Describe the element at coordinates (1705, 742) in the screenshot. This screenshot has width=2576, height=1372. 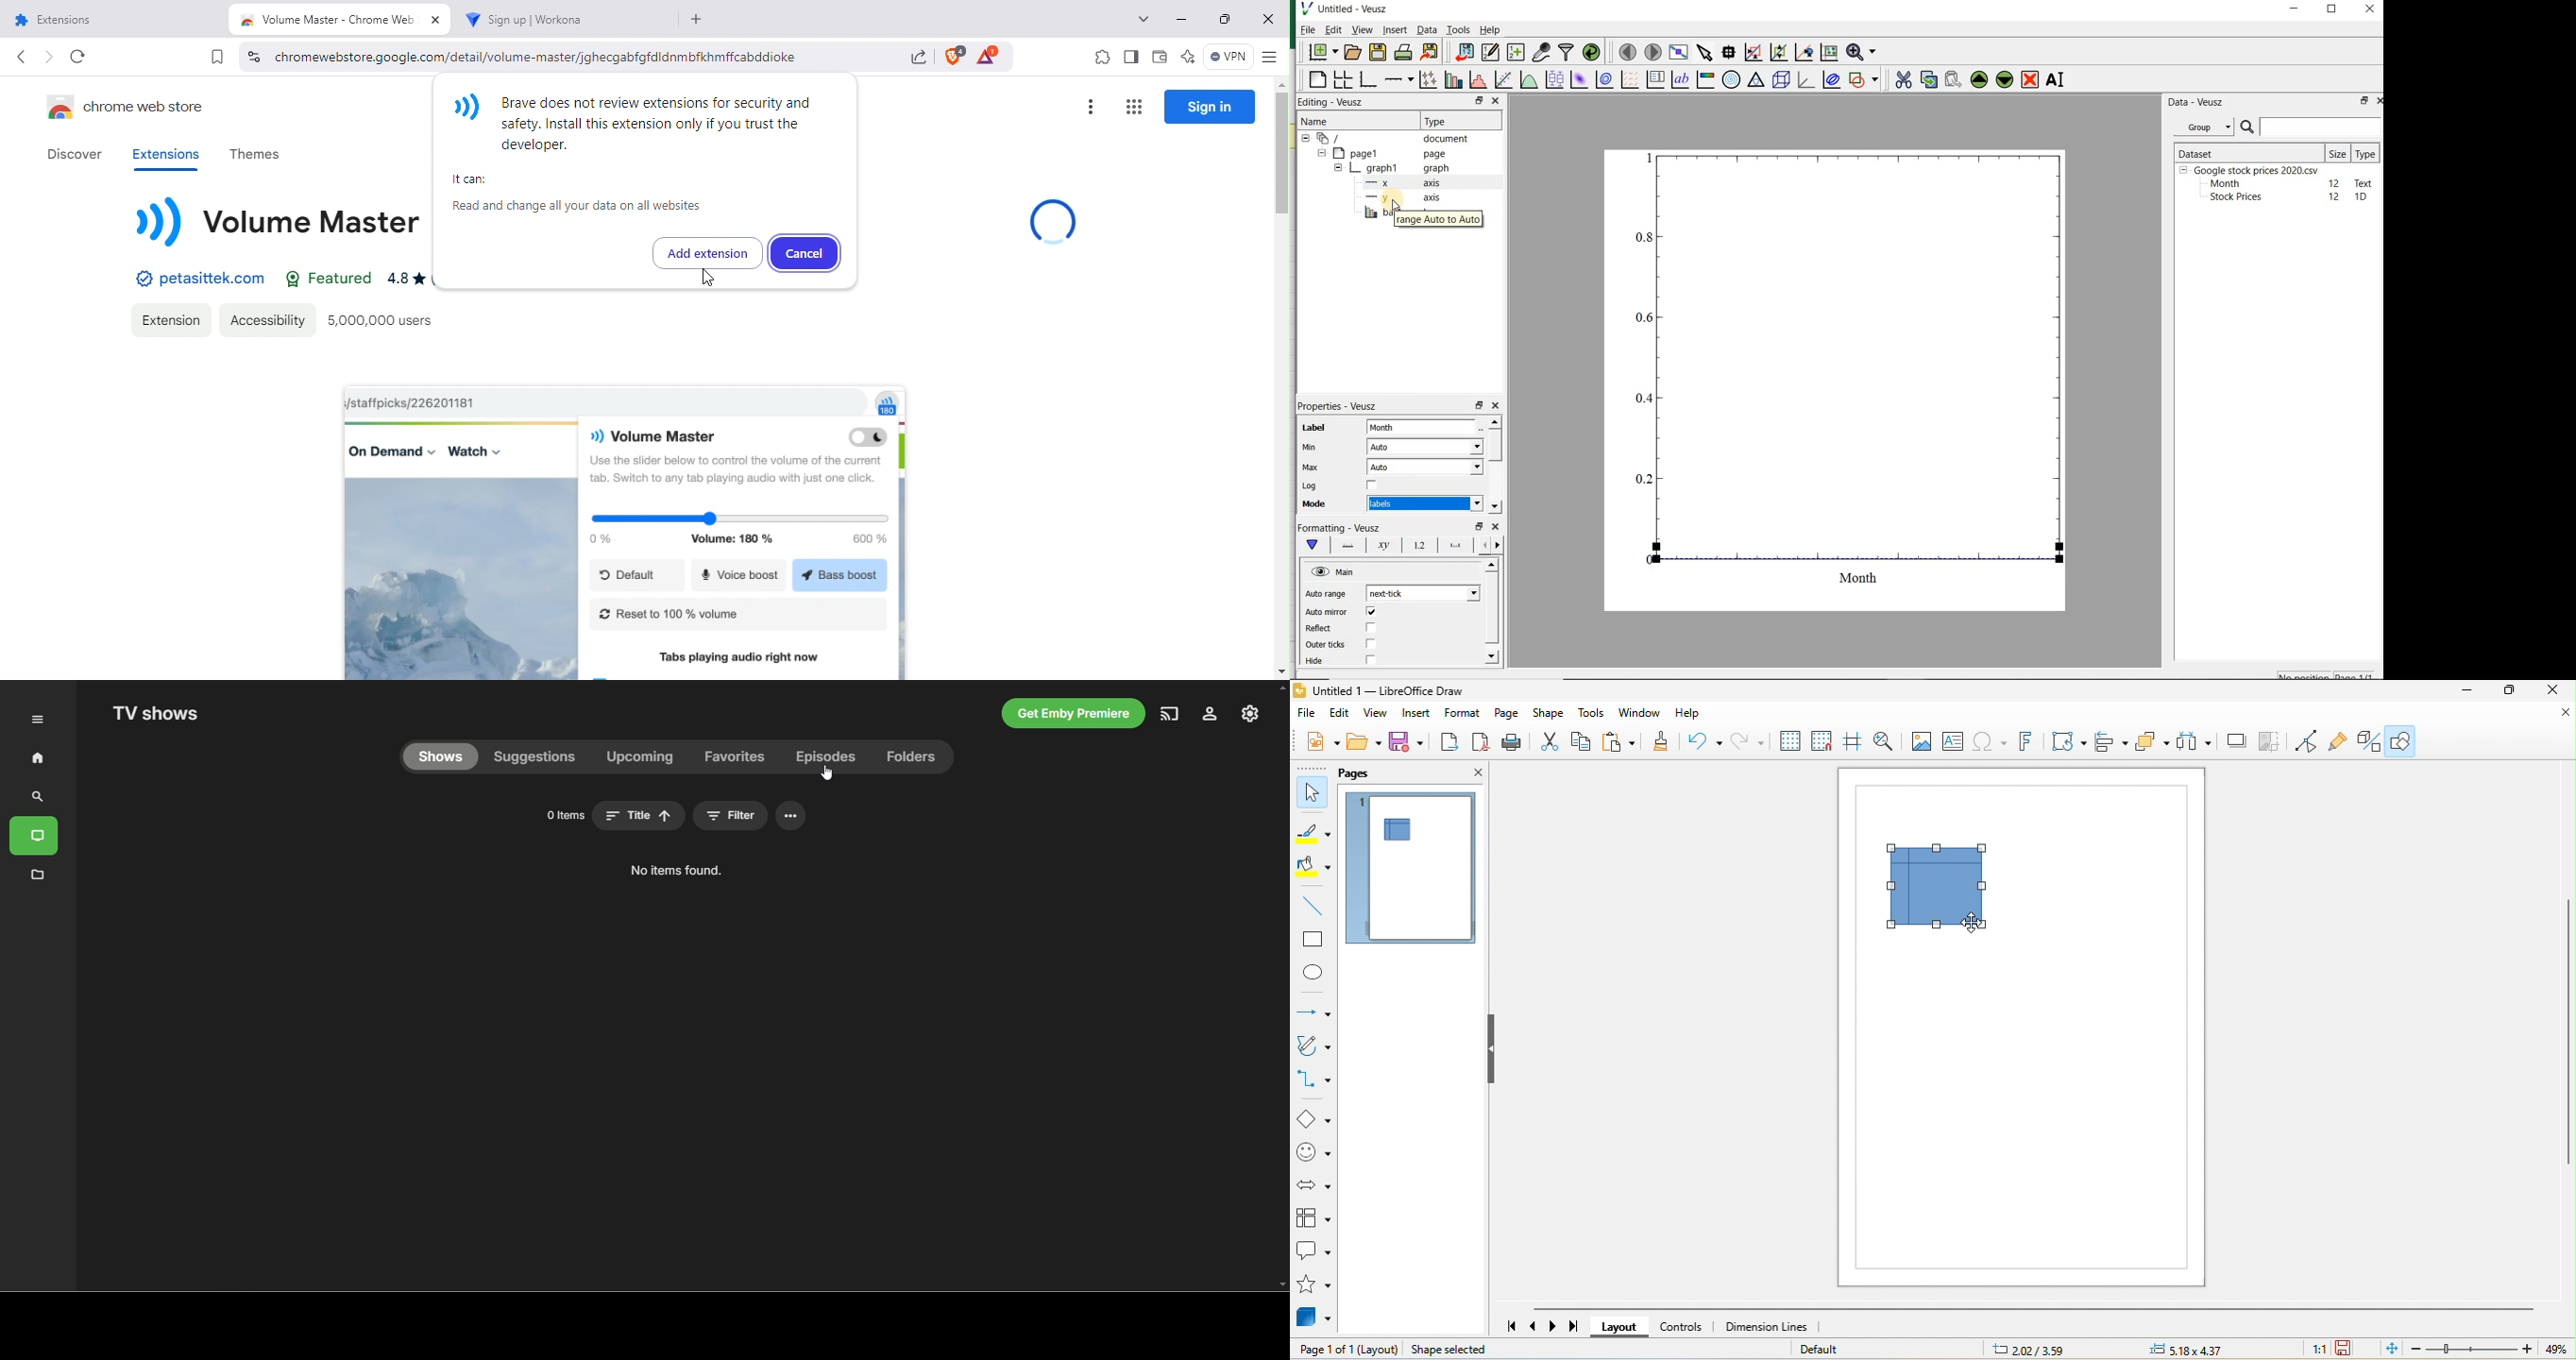
I see `undo` at that location.